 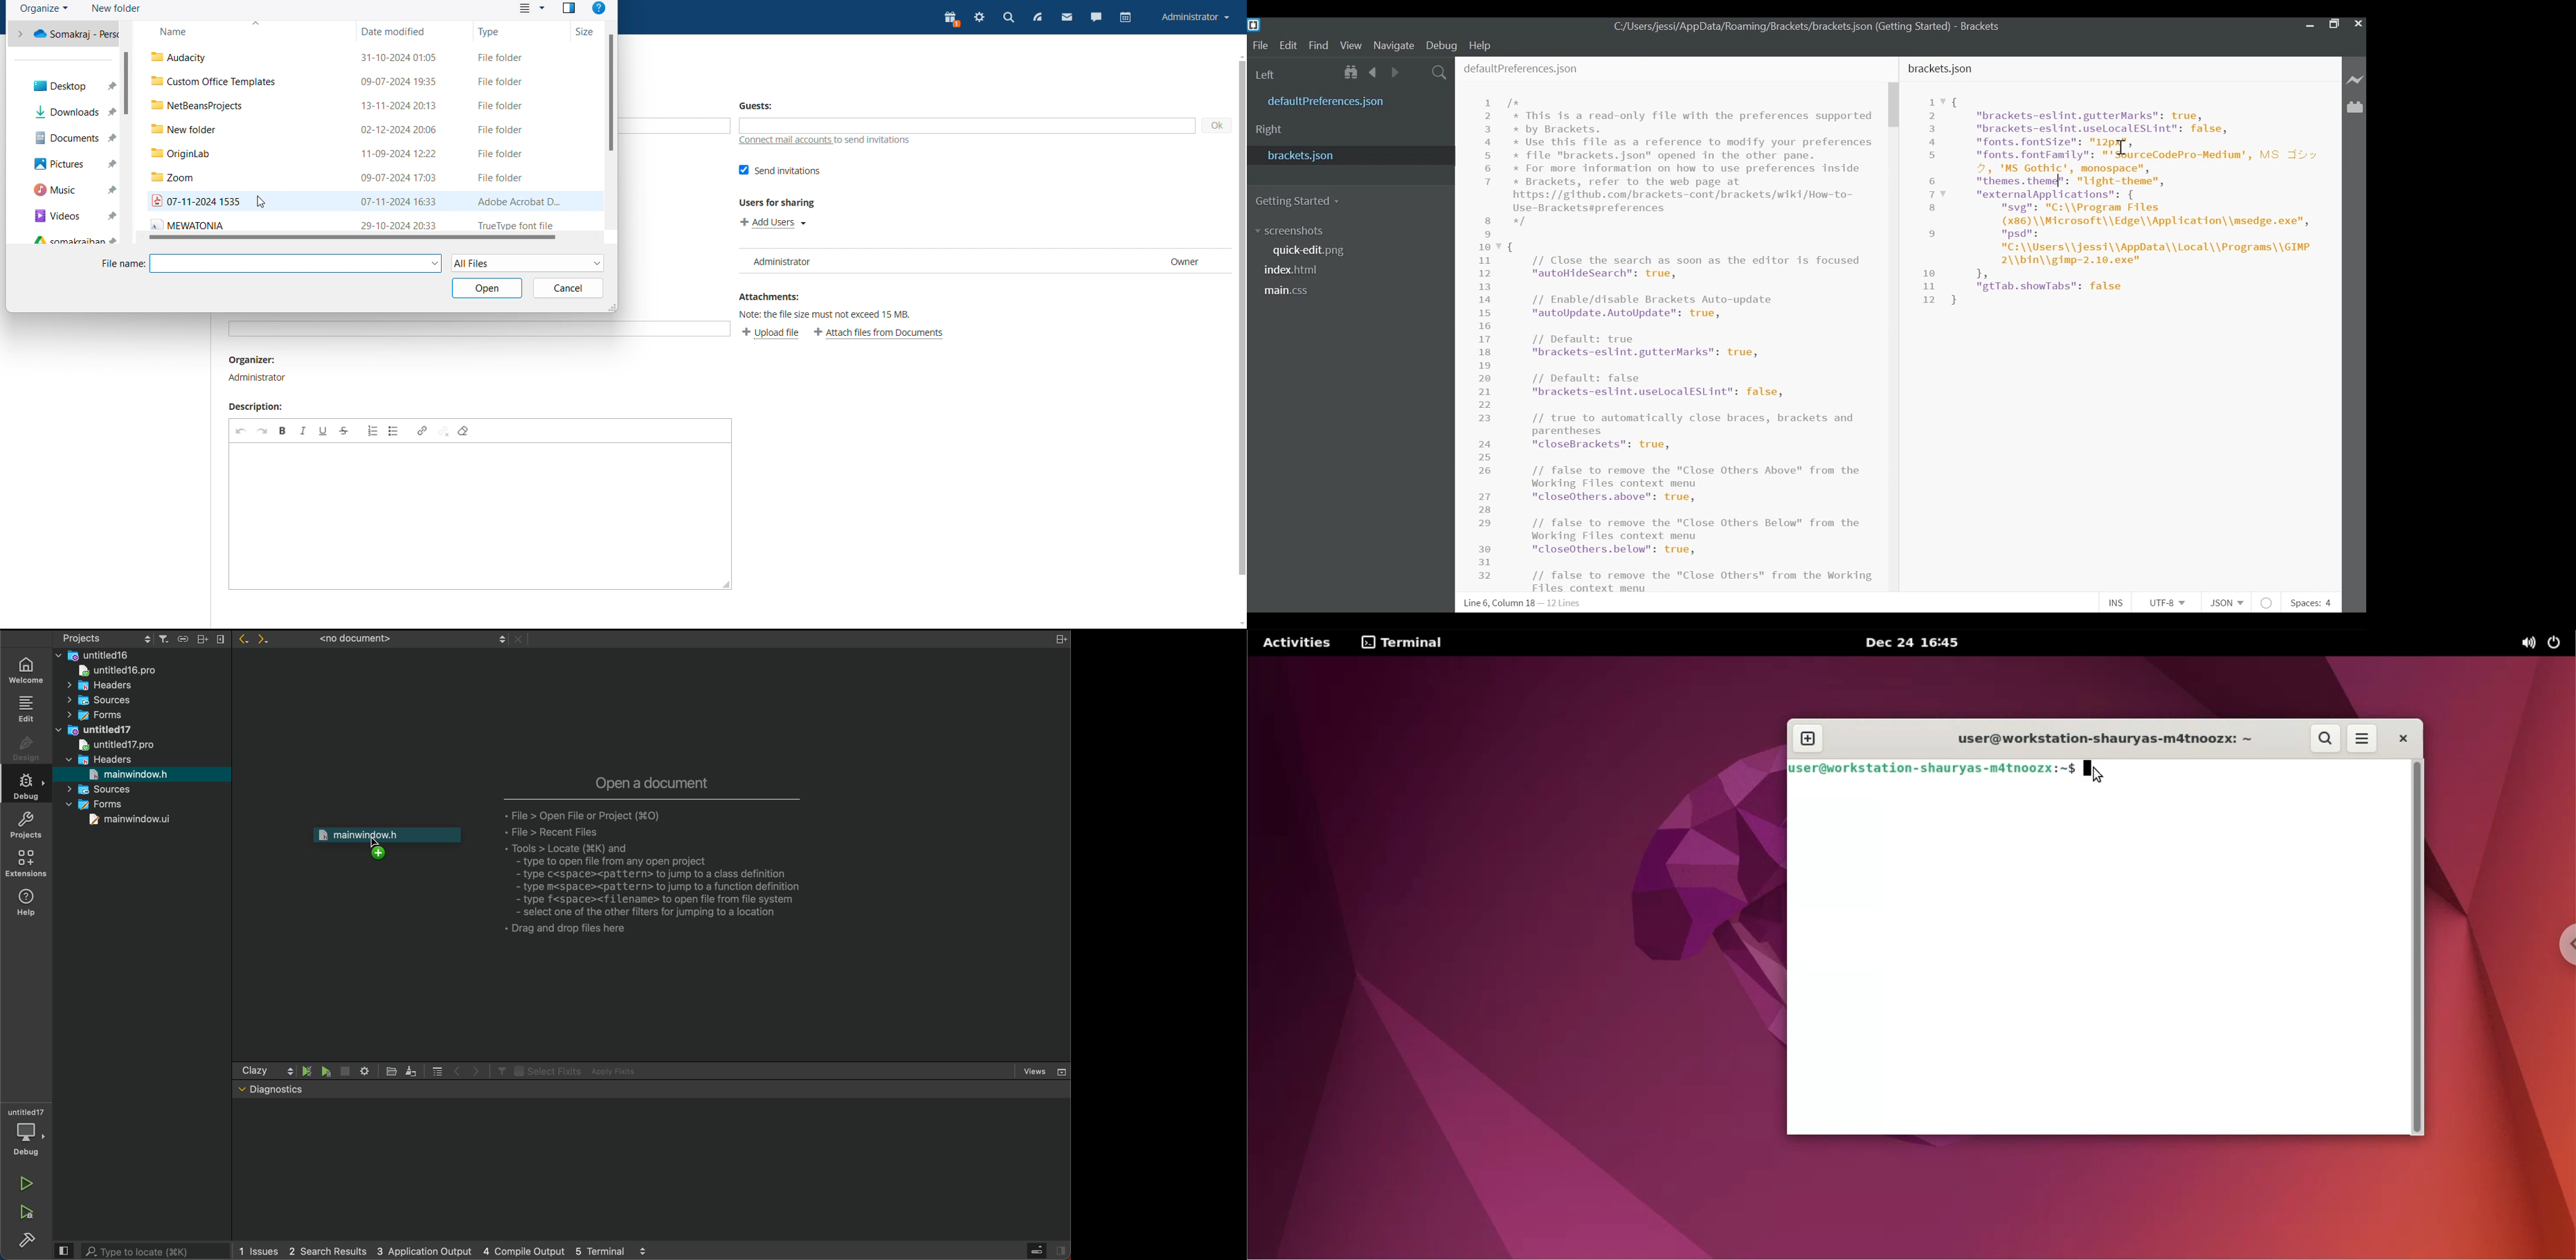 I want to click on File Encoding, so click(x=2168, y=603).